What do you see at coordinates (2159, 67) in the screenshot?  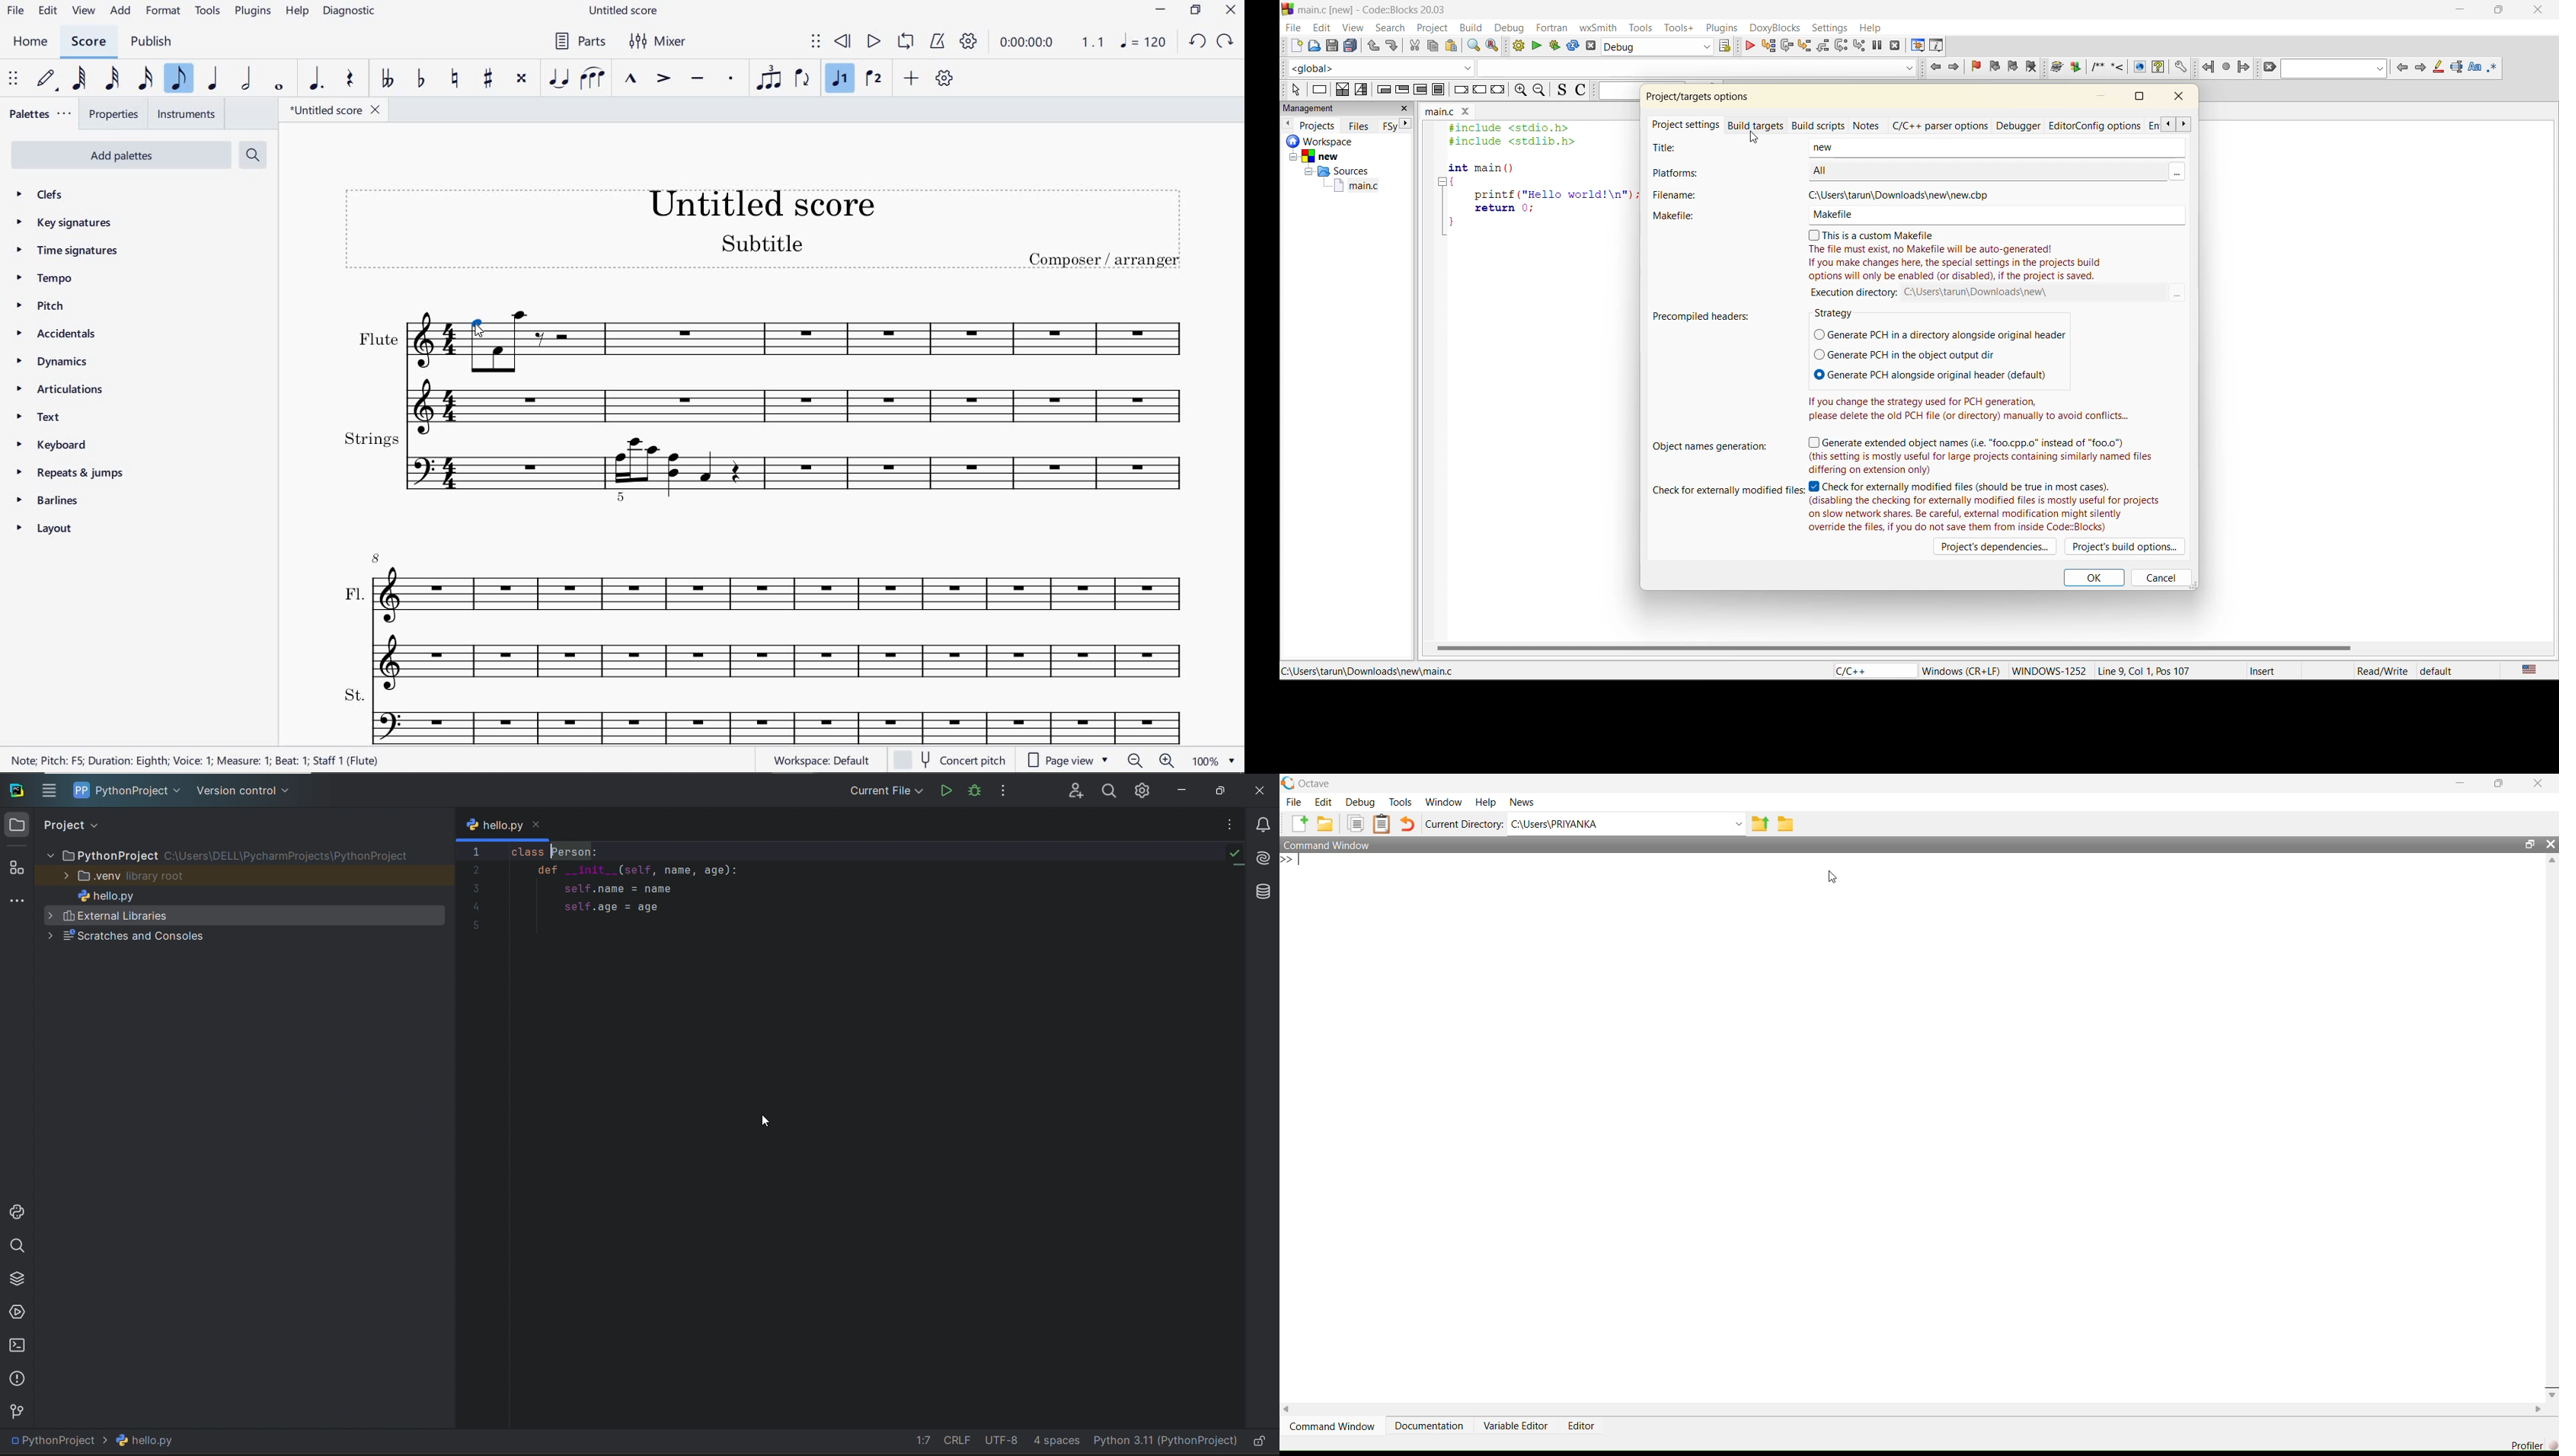 I see `Run HTML Help documentation` at bounding box center [2159, 67].